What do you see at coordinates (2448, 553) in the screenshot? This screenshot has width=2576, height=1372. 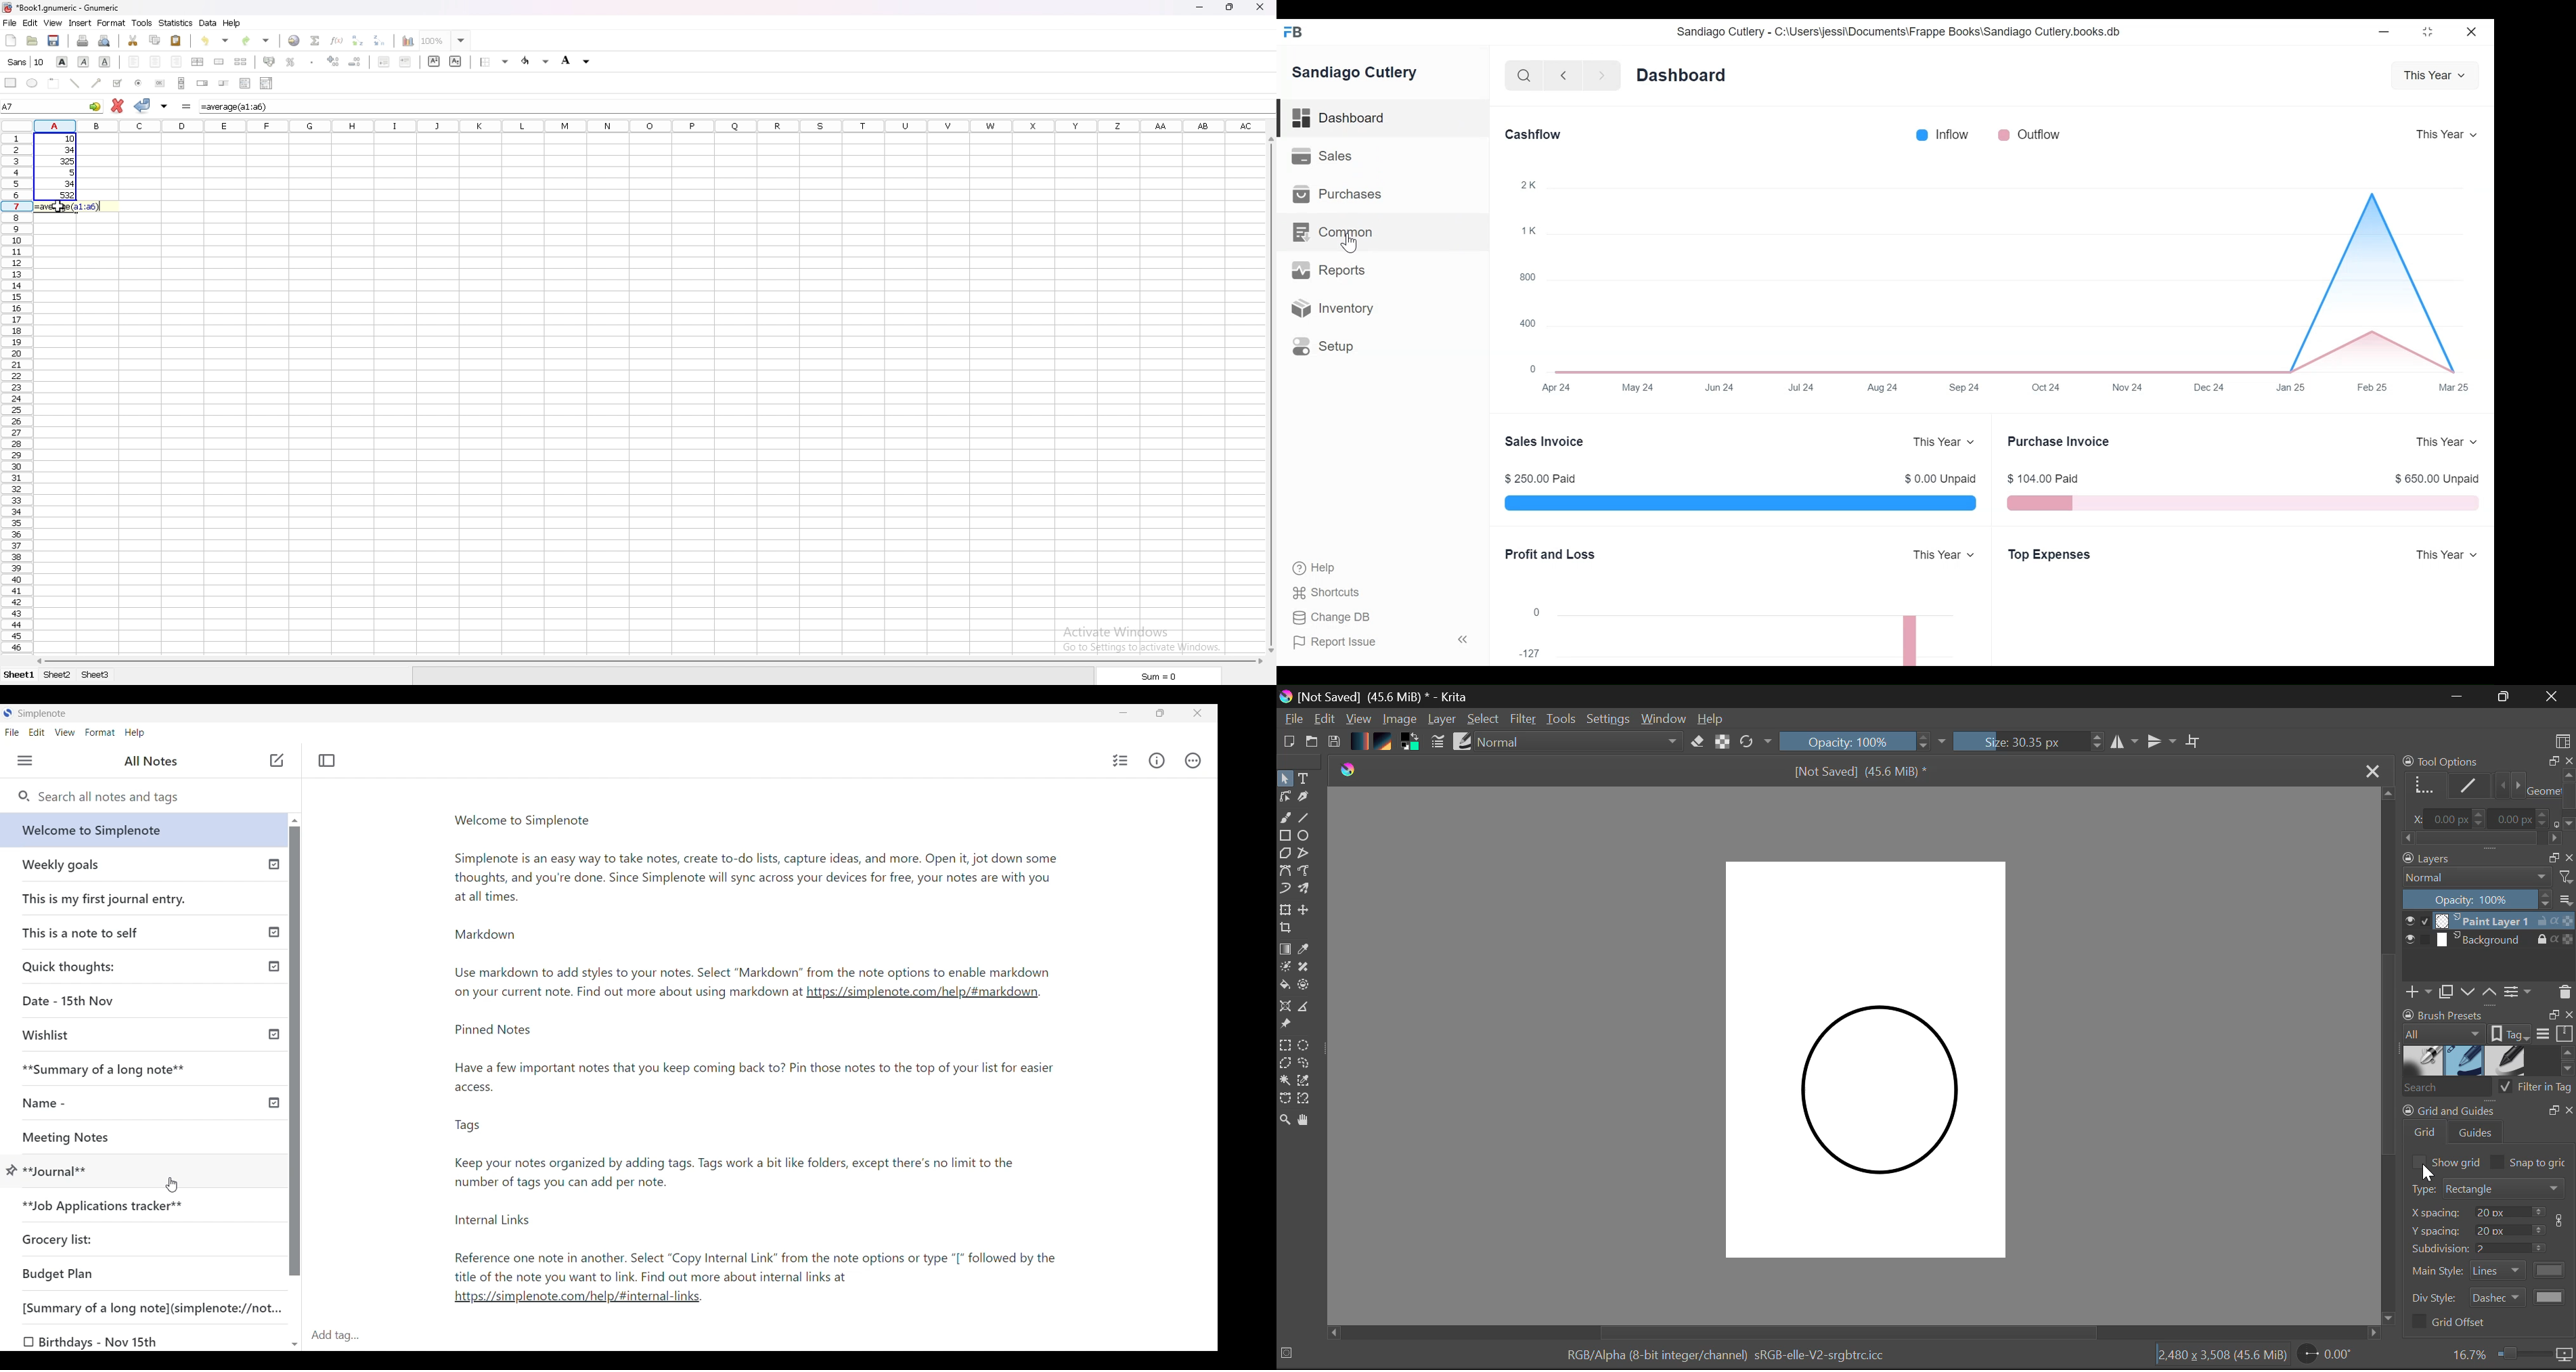 I see `This year` at bounding box center [2448, 553].